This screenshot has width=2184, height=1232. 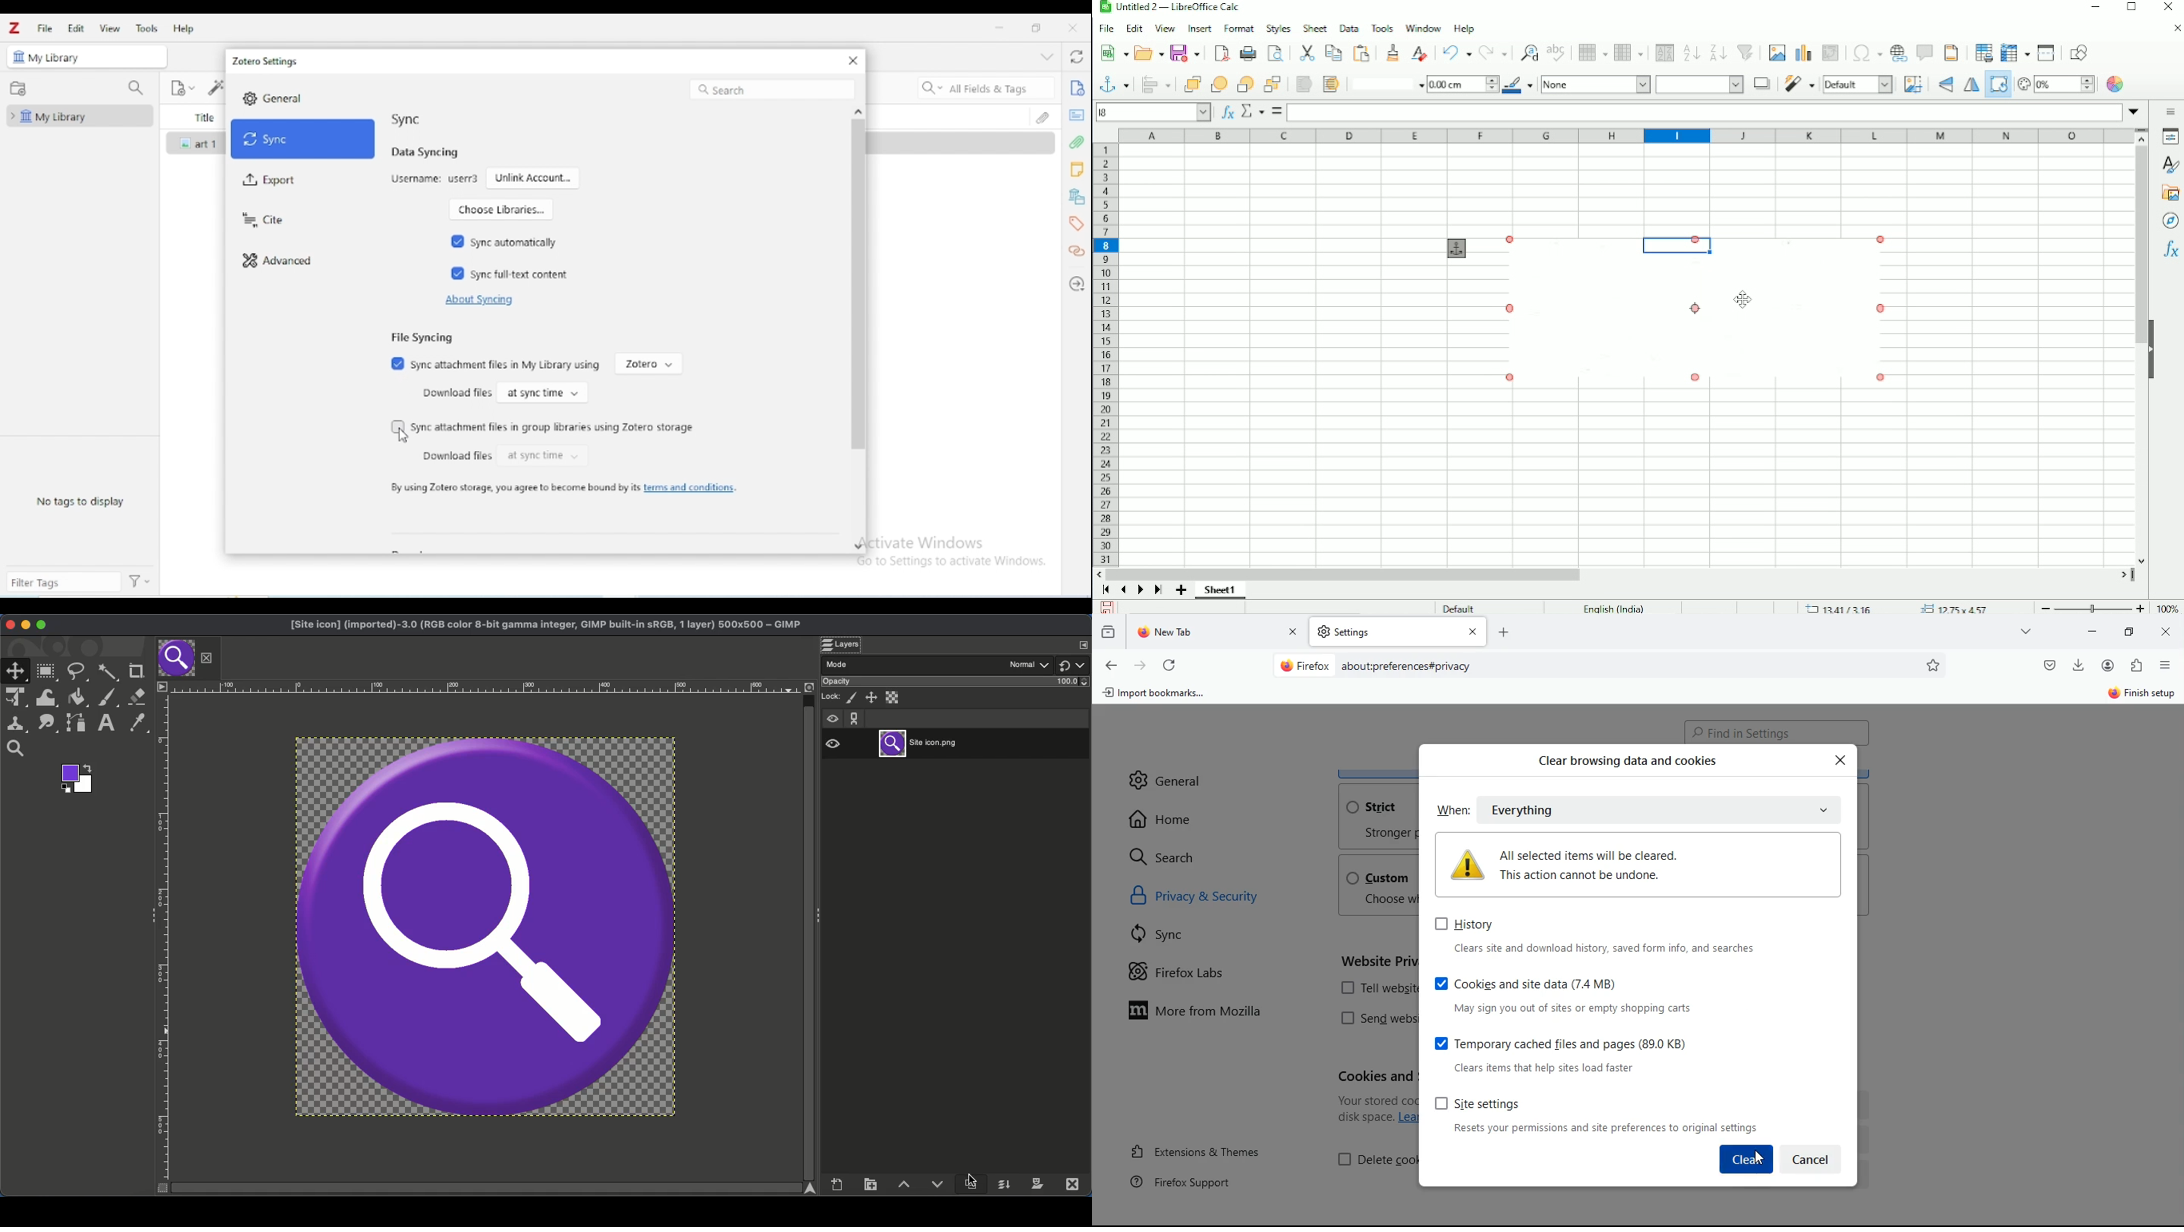 What do you see at coordinates (1762, 84) in the screenshot?
I see `Shadow` at bounding box center [1762, 84].